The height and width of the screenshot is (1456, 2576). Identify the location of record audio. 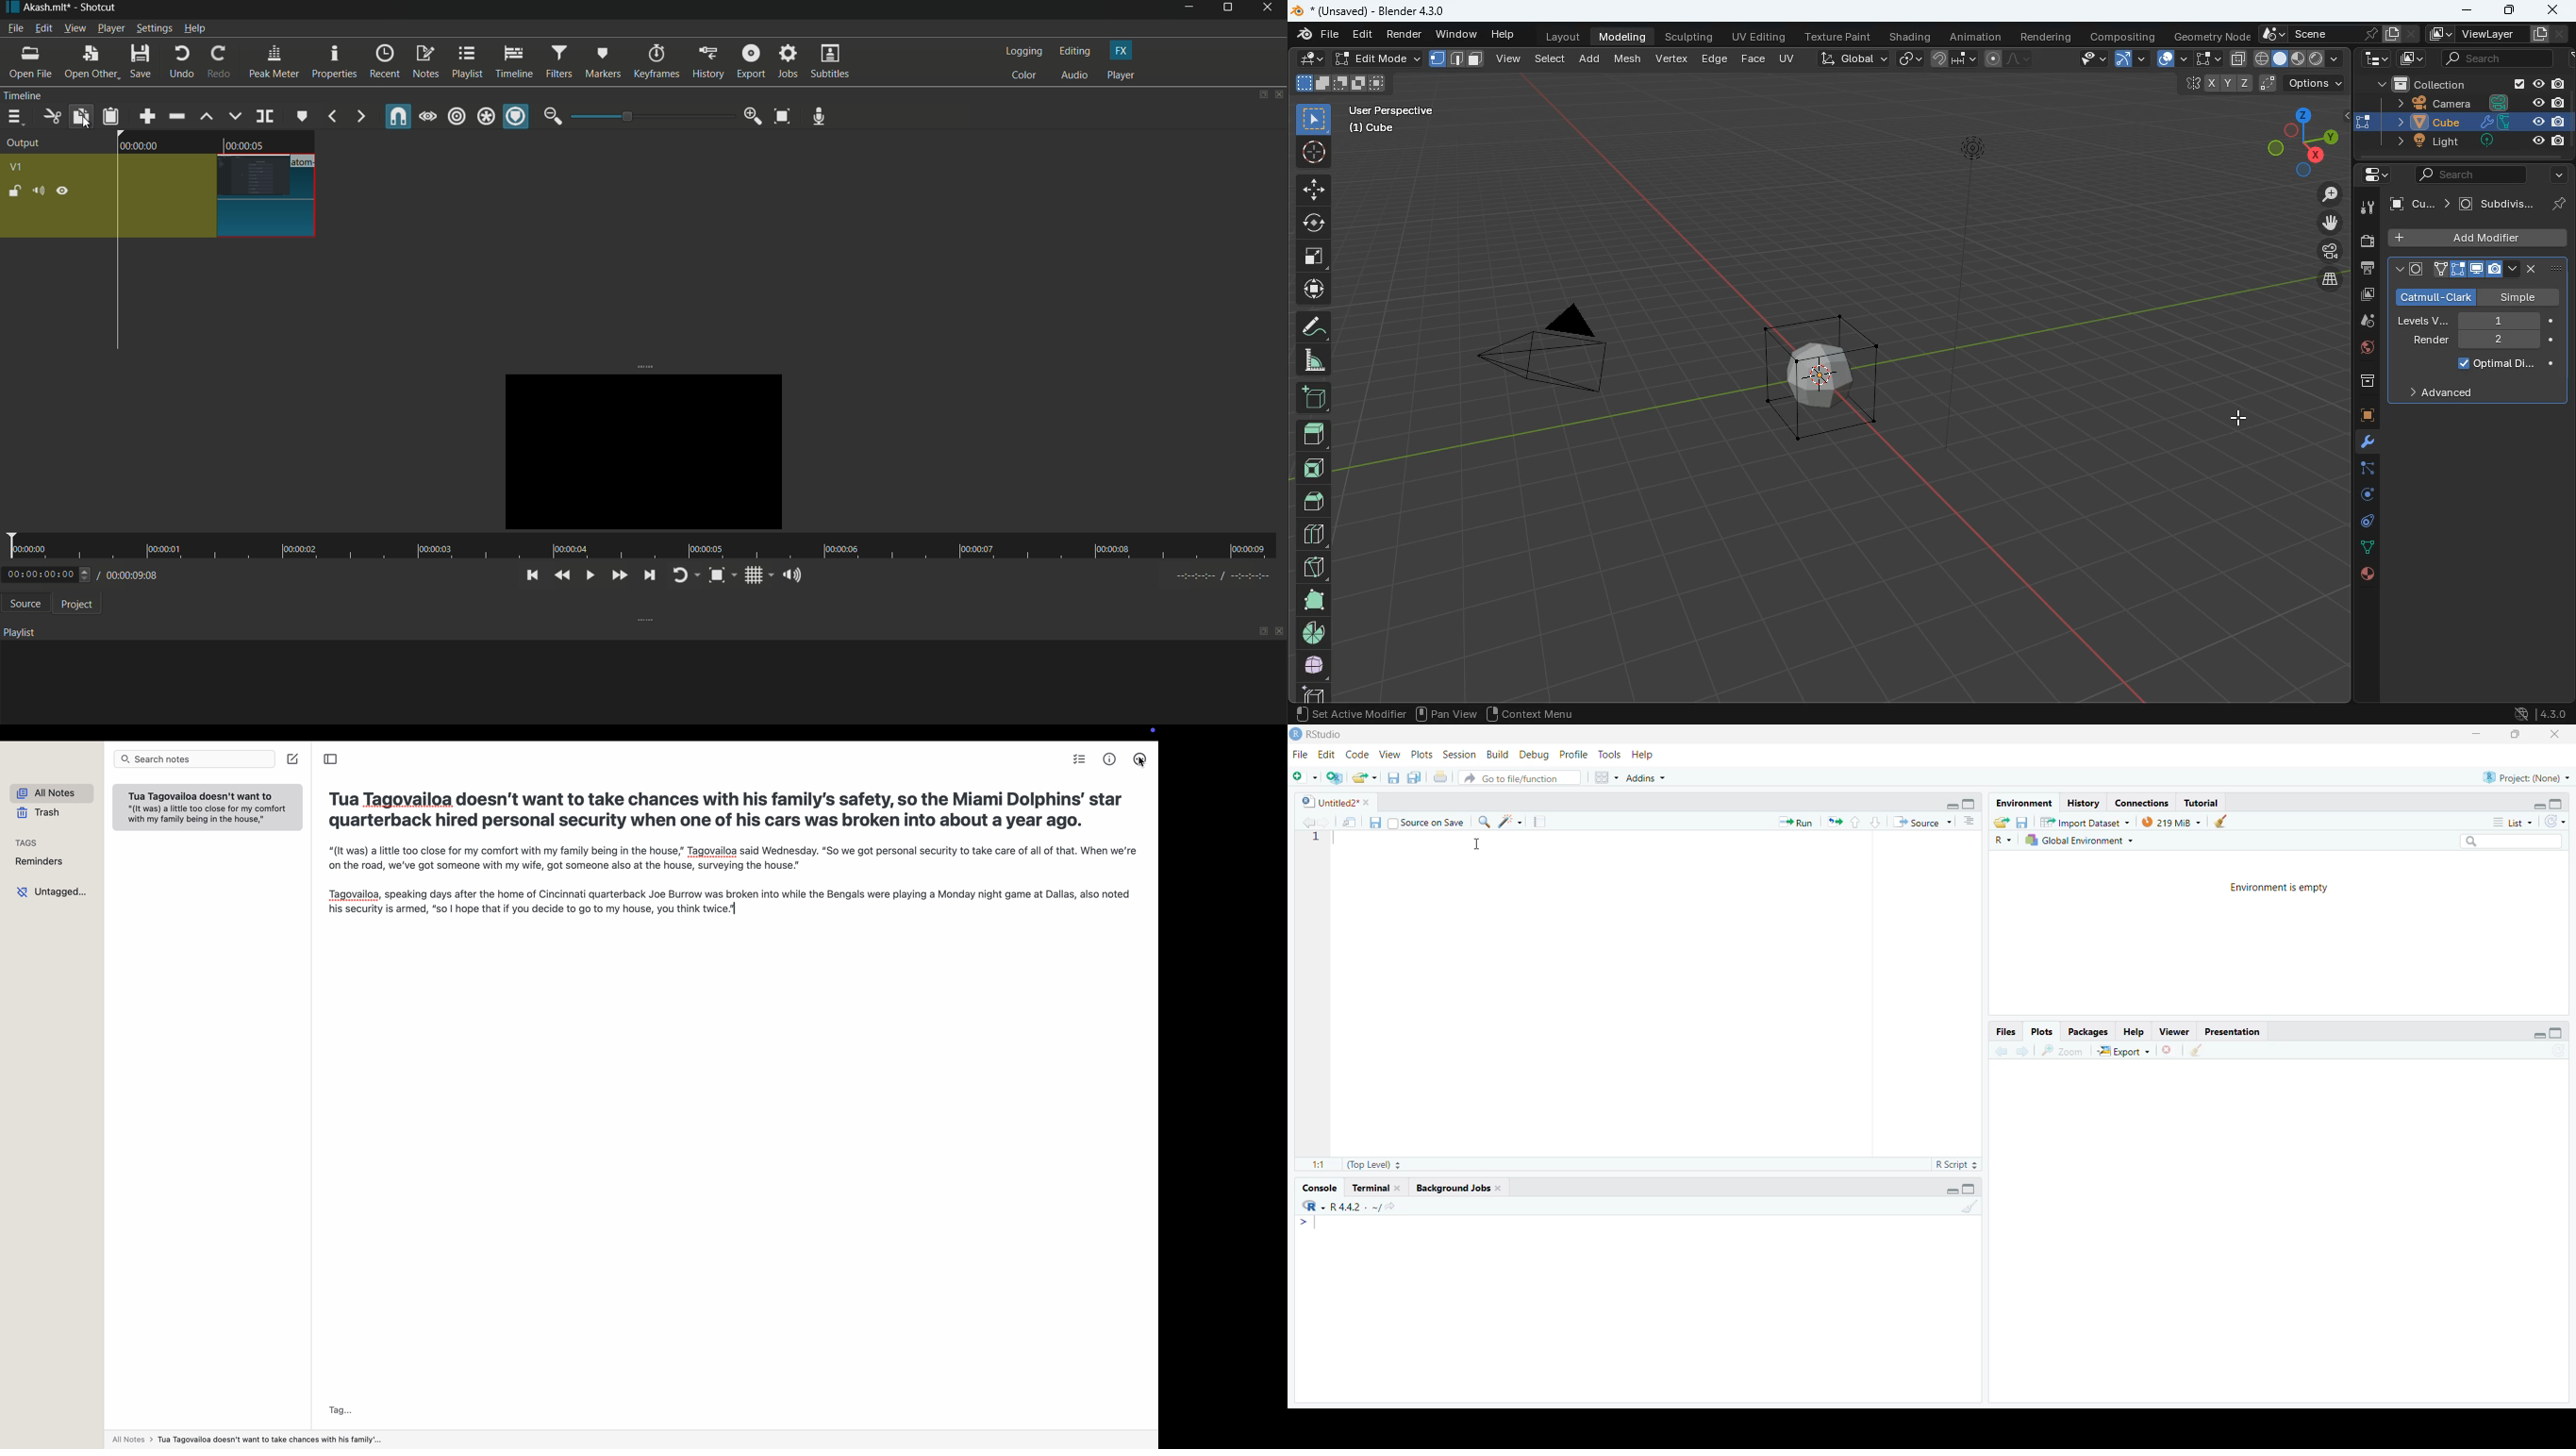
(820, 117).